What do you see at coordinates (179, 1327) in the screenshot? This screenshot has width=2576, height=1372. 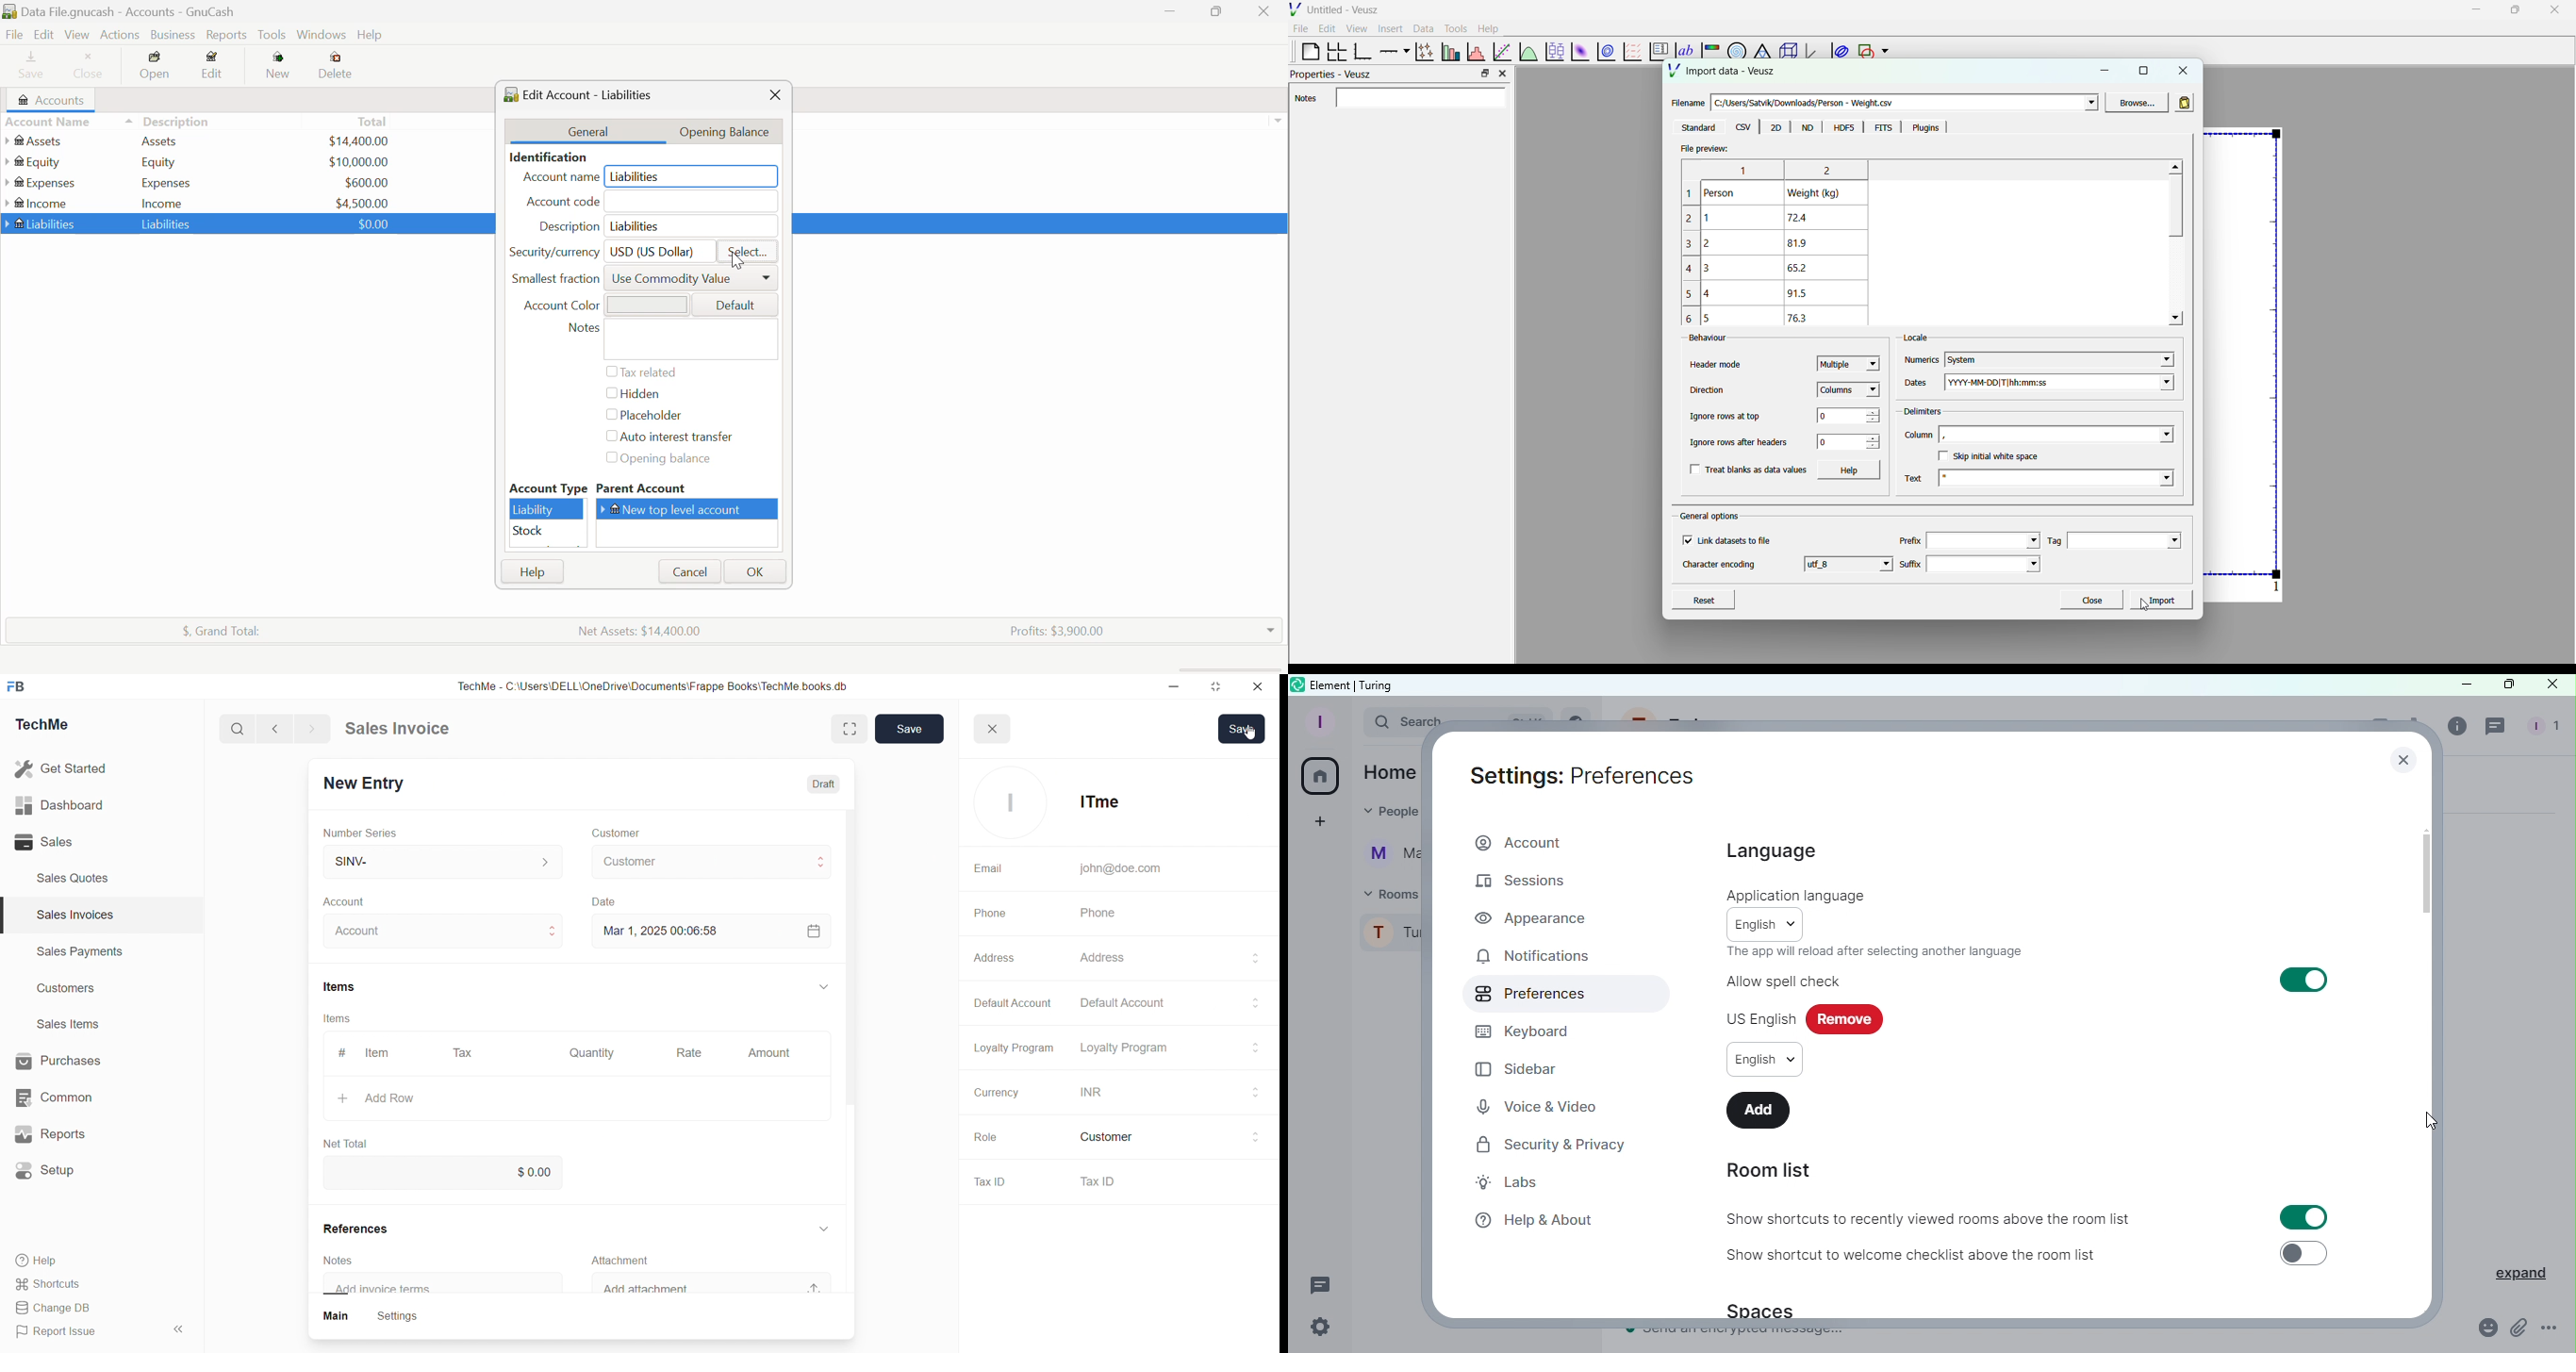 I see `«` at bounding box center [179, 1327].